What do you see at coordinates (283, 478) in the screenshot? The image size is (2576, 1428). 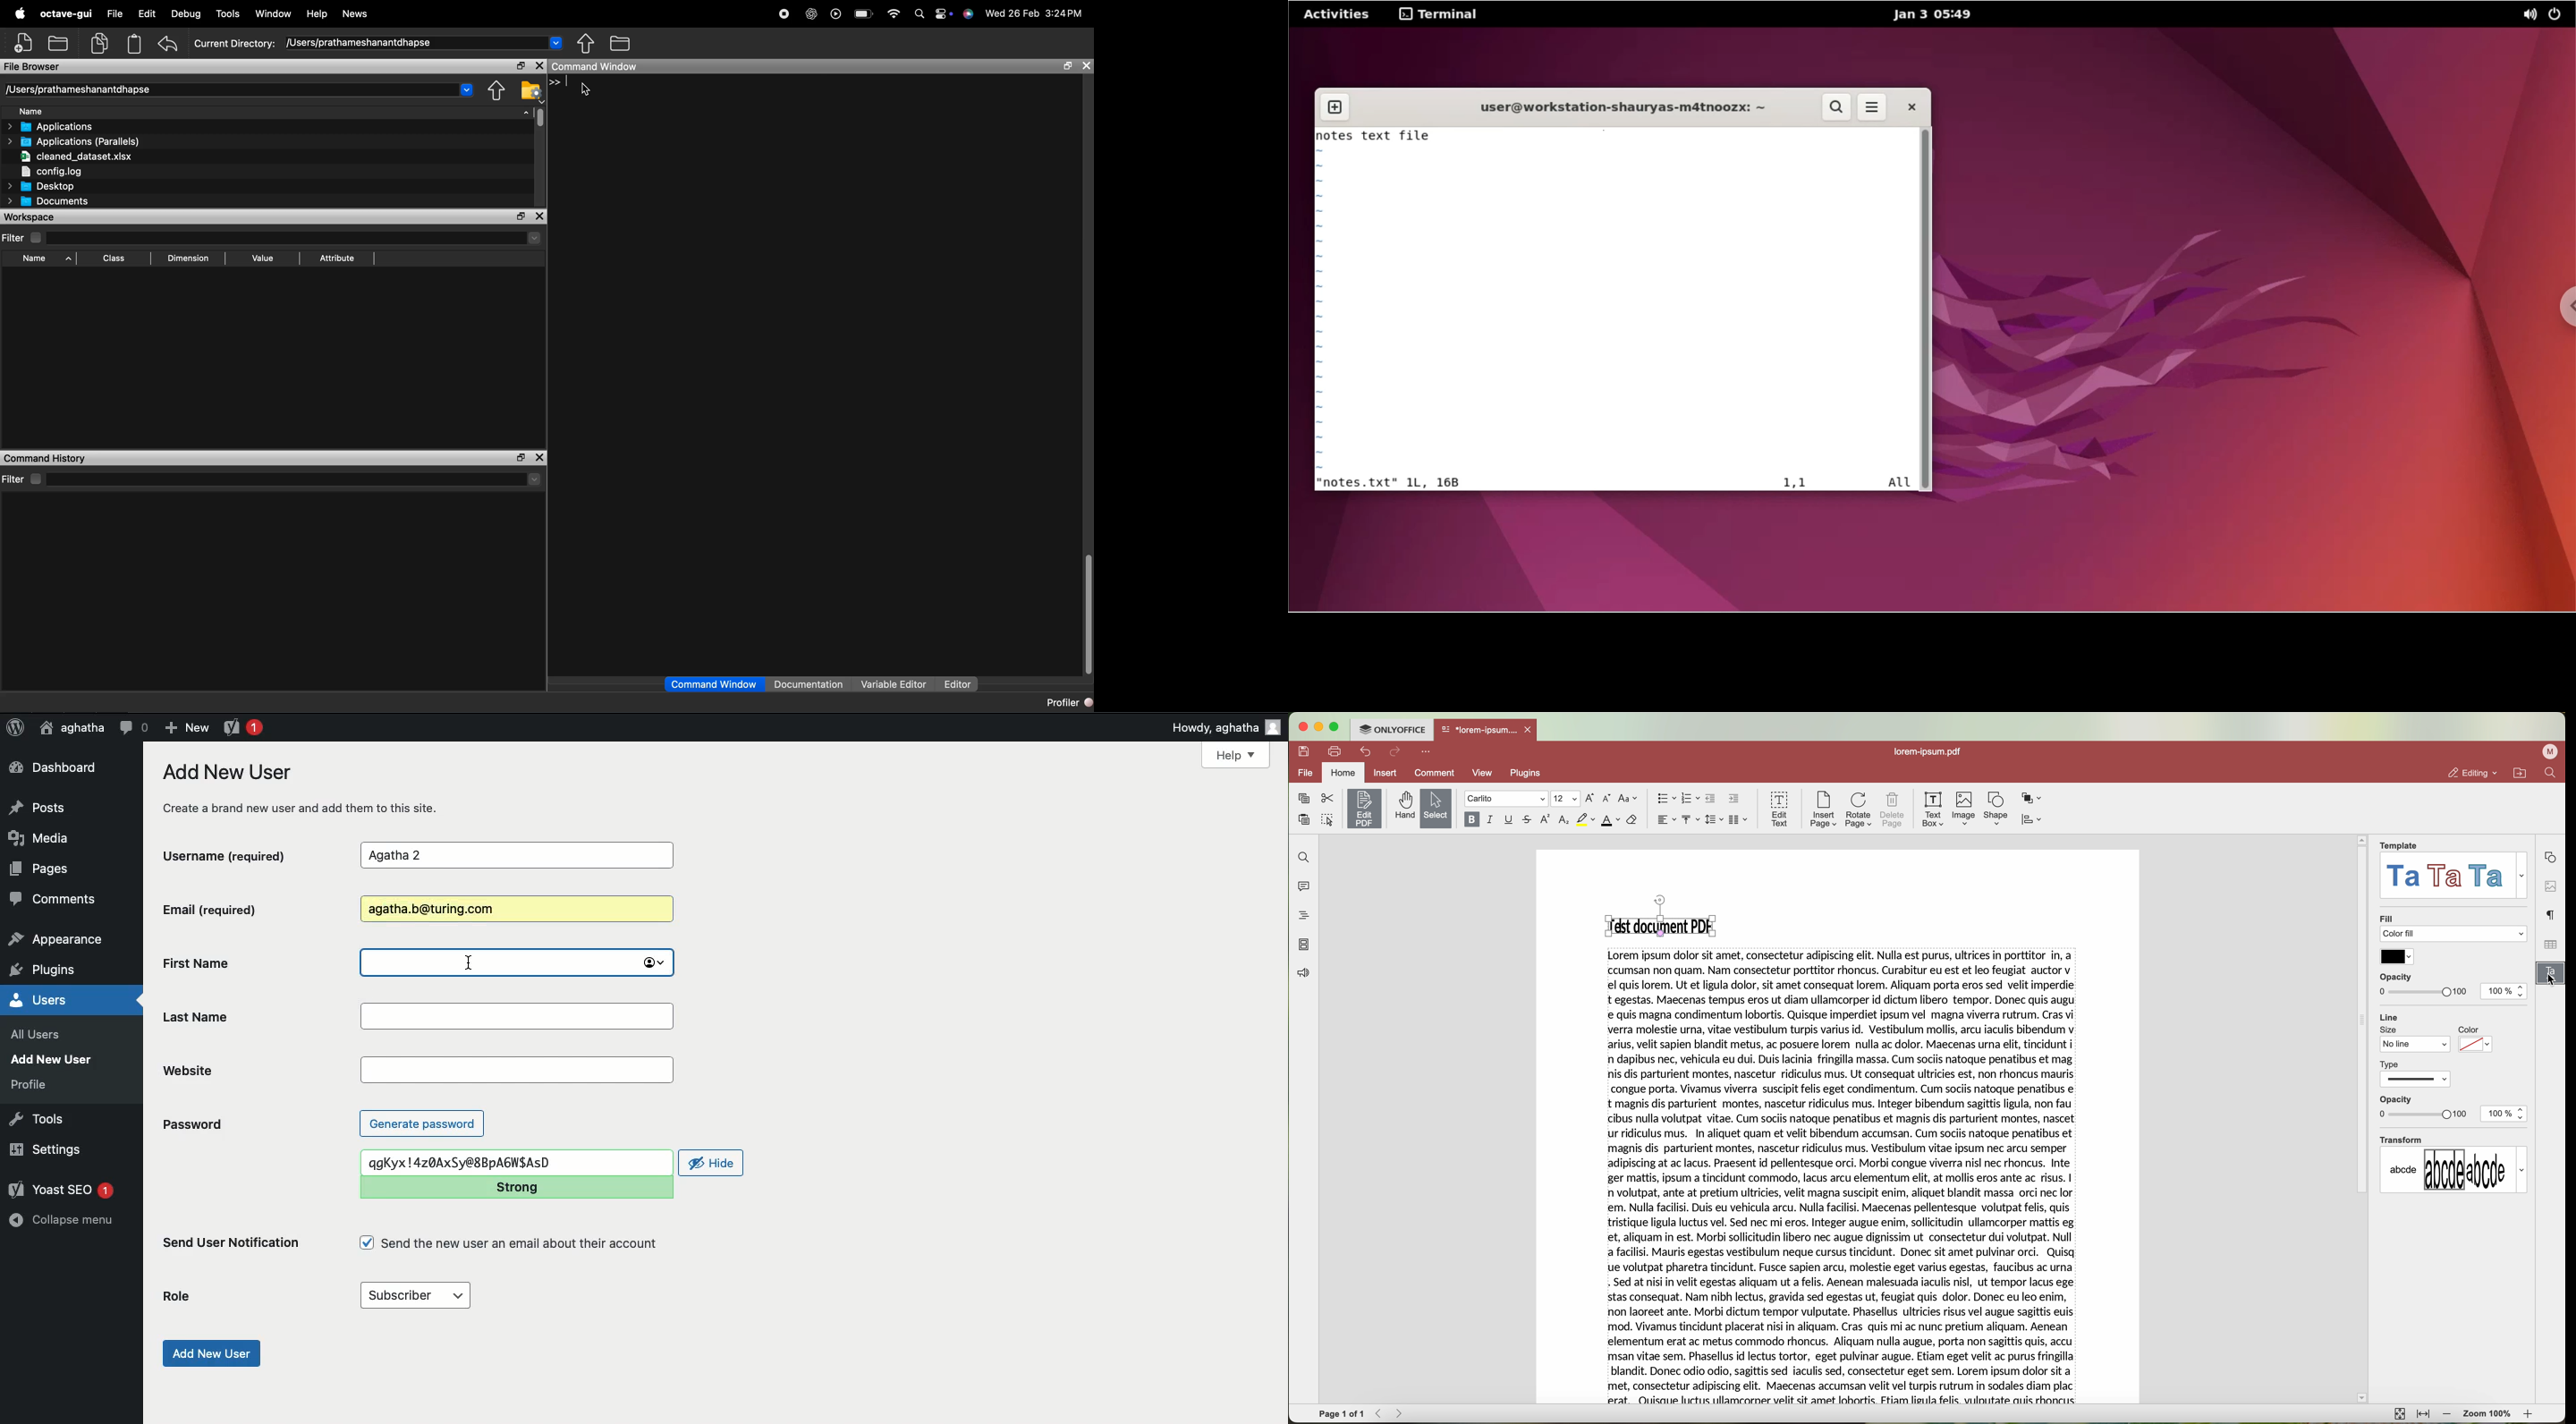 I see `Search box` at bounding box center [283, 478].